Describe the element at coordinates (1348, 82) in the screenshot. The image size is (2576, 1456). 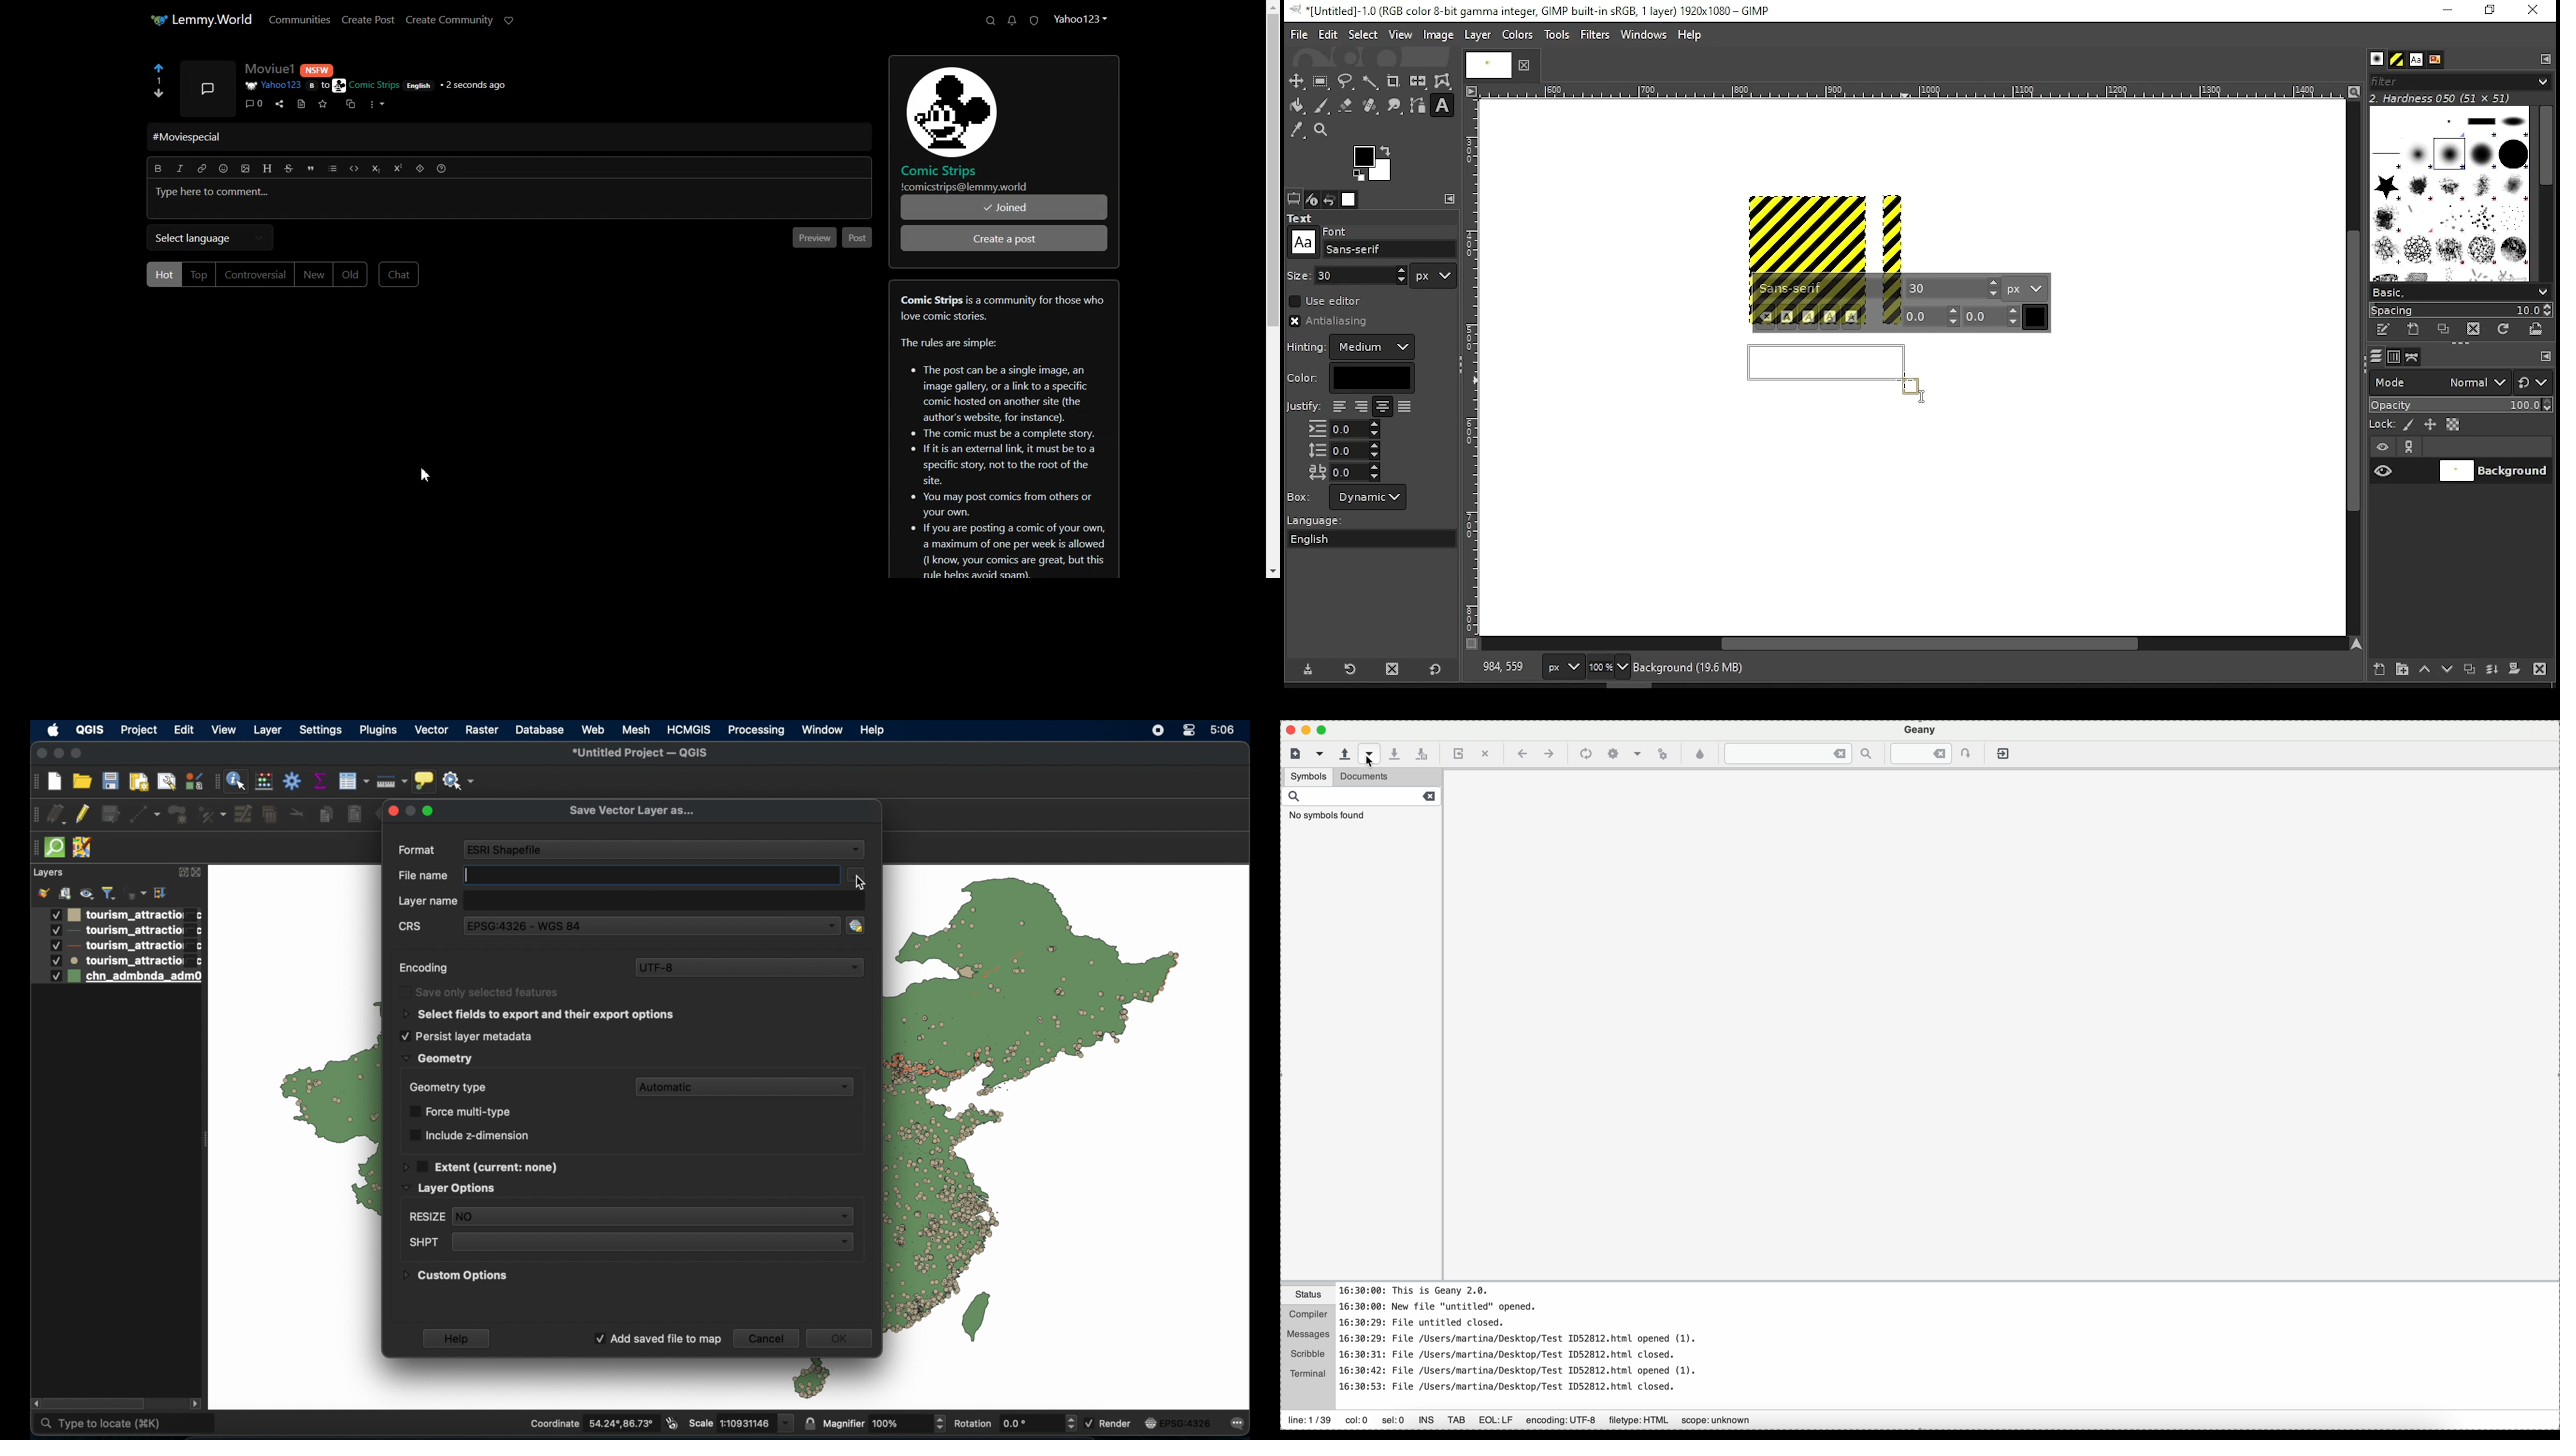
I see `free selection tool` at that location.